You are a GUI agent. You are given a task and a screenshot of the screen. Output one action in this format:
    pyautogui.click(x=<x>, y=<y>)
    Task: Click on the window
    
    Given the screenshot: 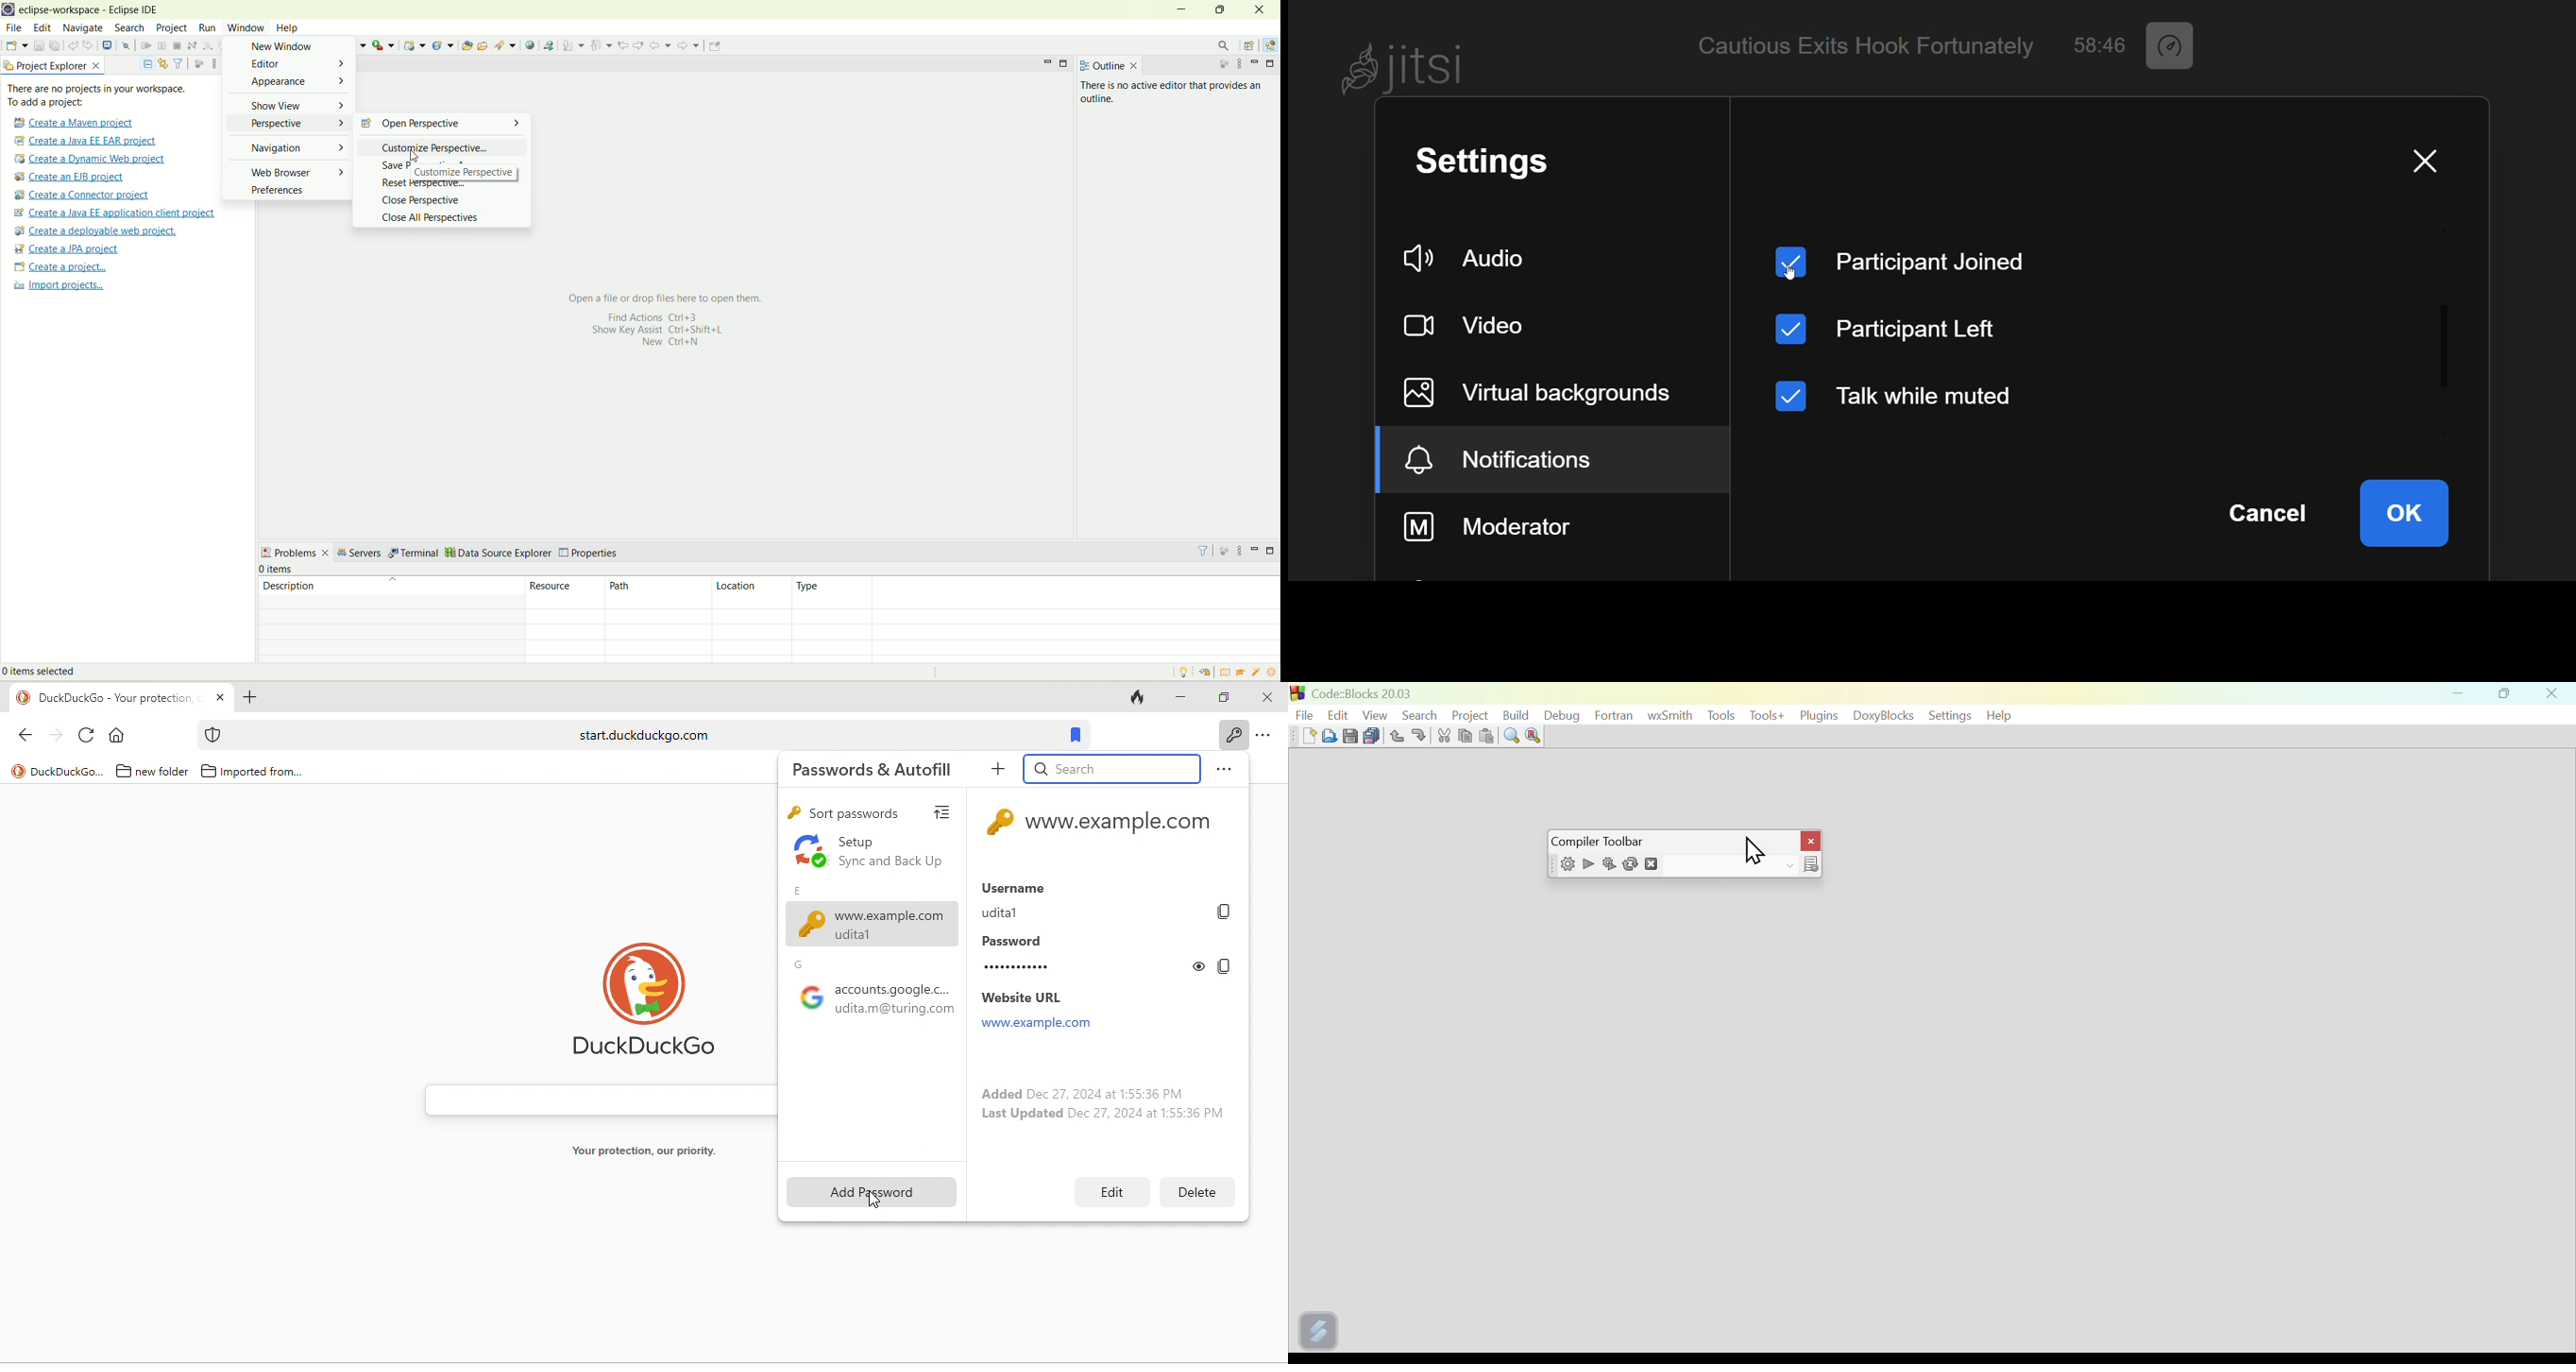 What is the action you would take?
    pyautogui.click(x=245, y=29)
    